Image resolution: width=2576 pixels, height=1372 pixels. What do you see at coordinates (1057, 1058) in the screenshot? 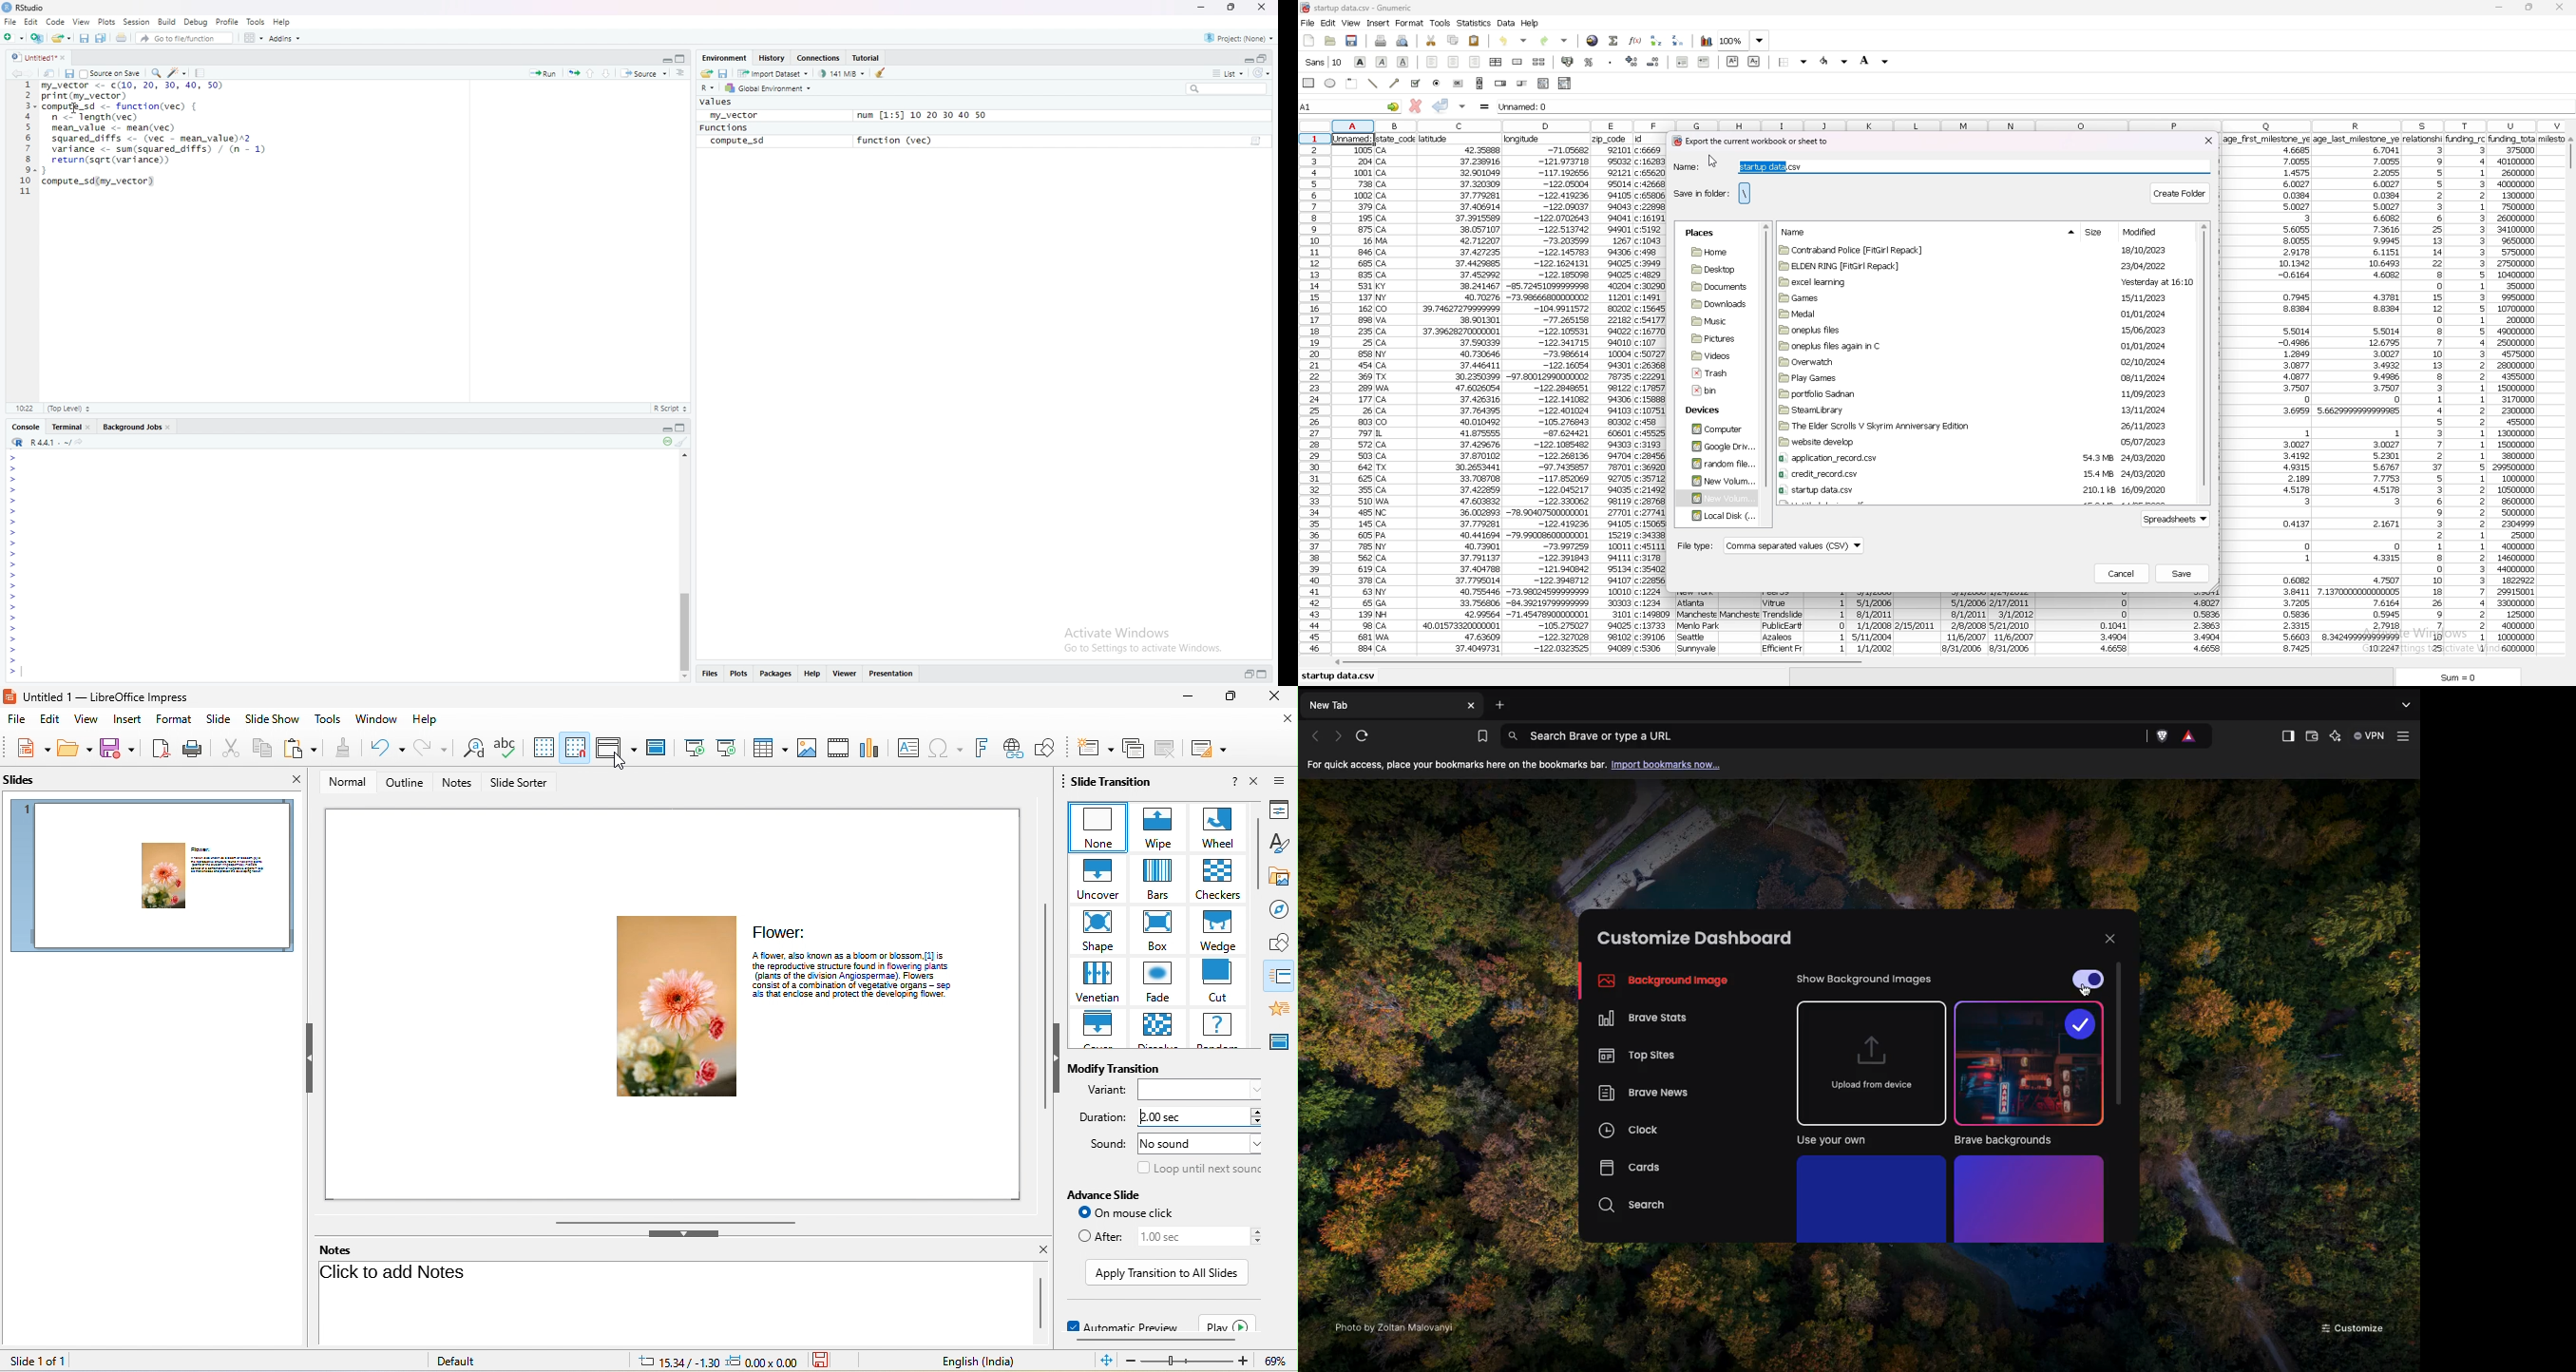
I see `hide sidebar` at bounding box center [1057, 1058].